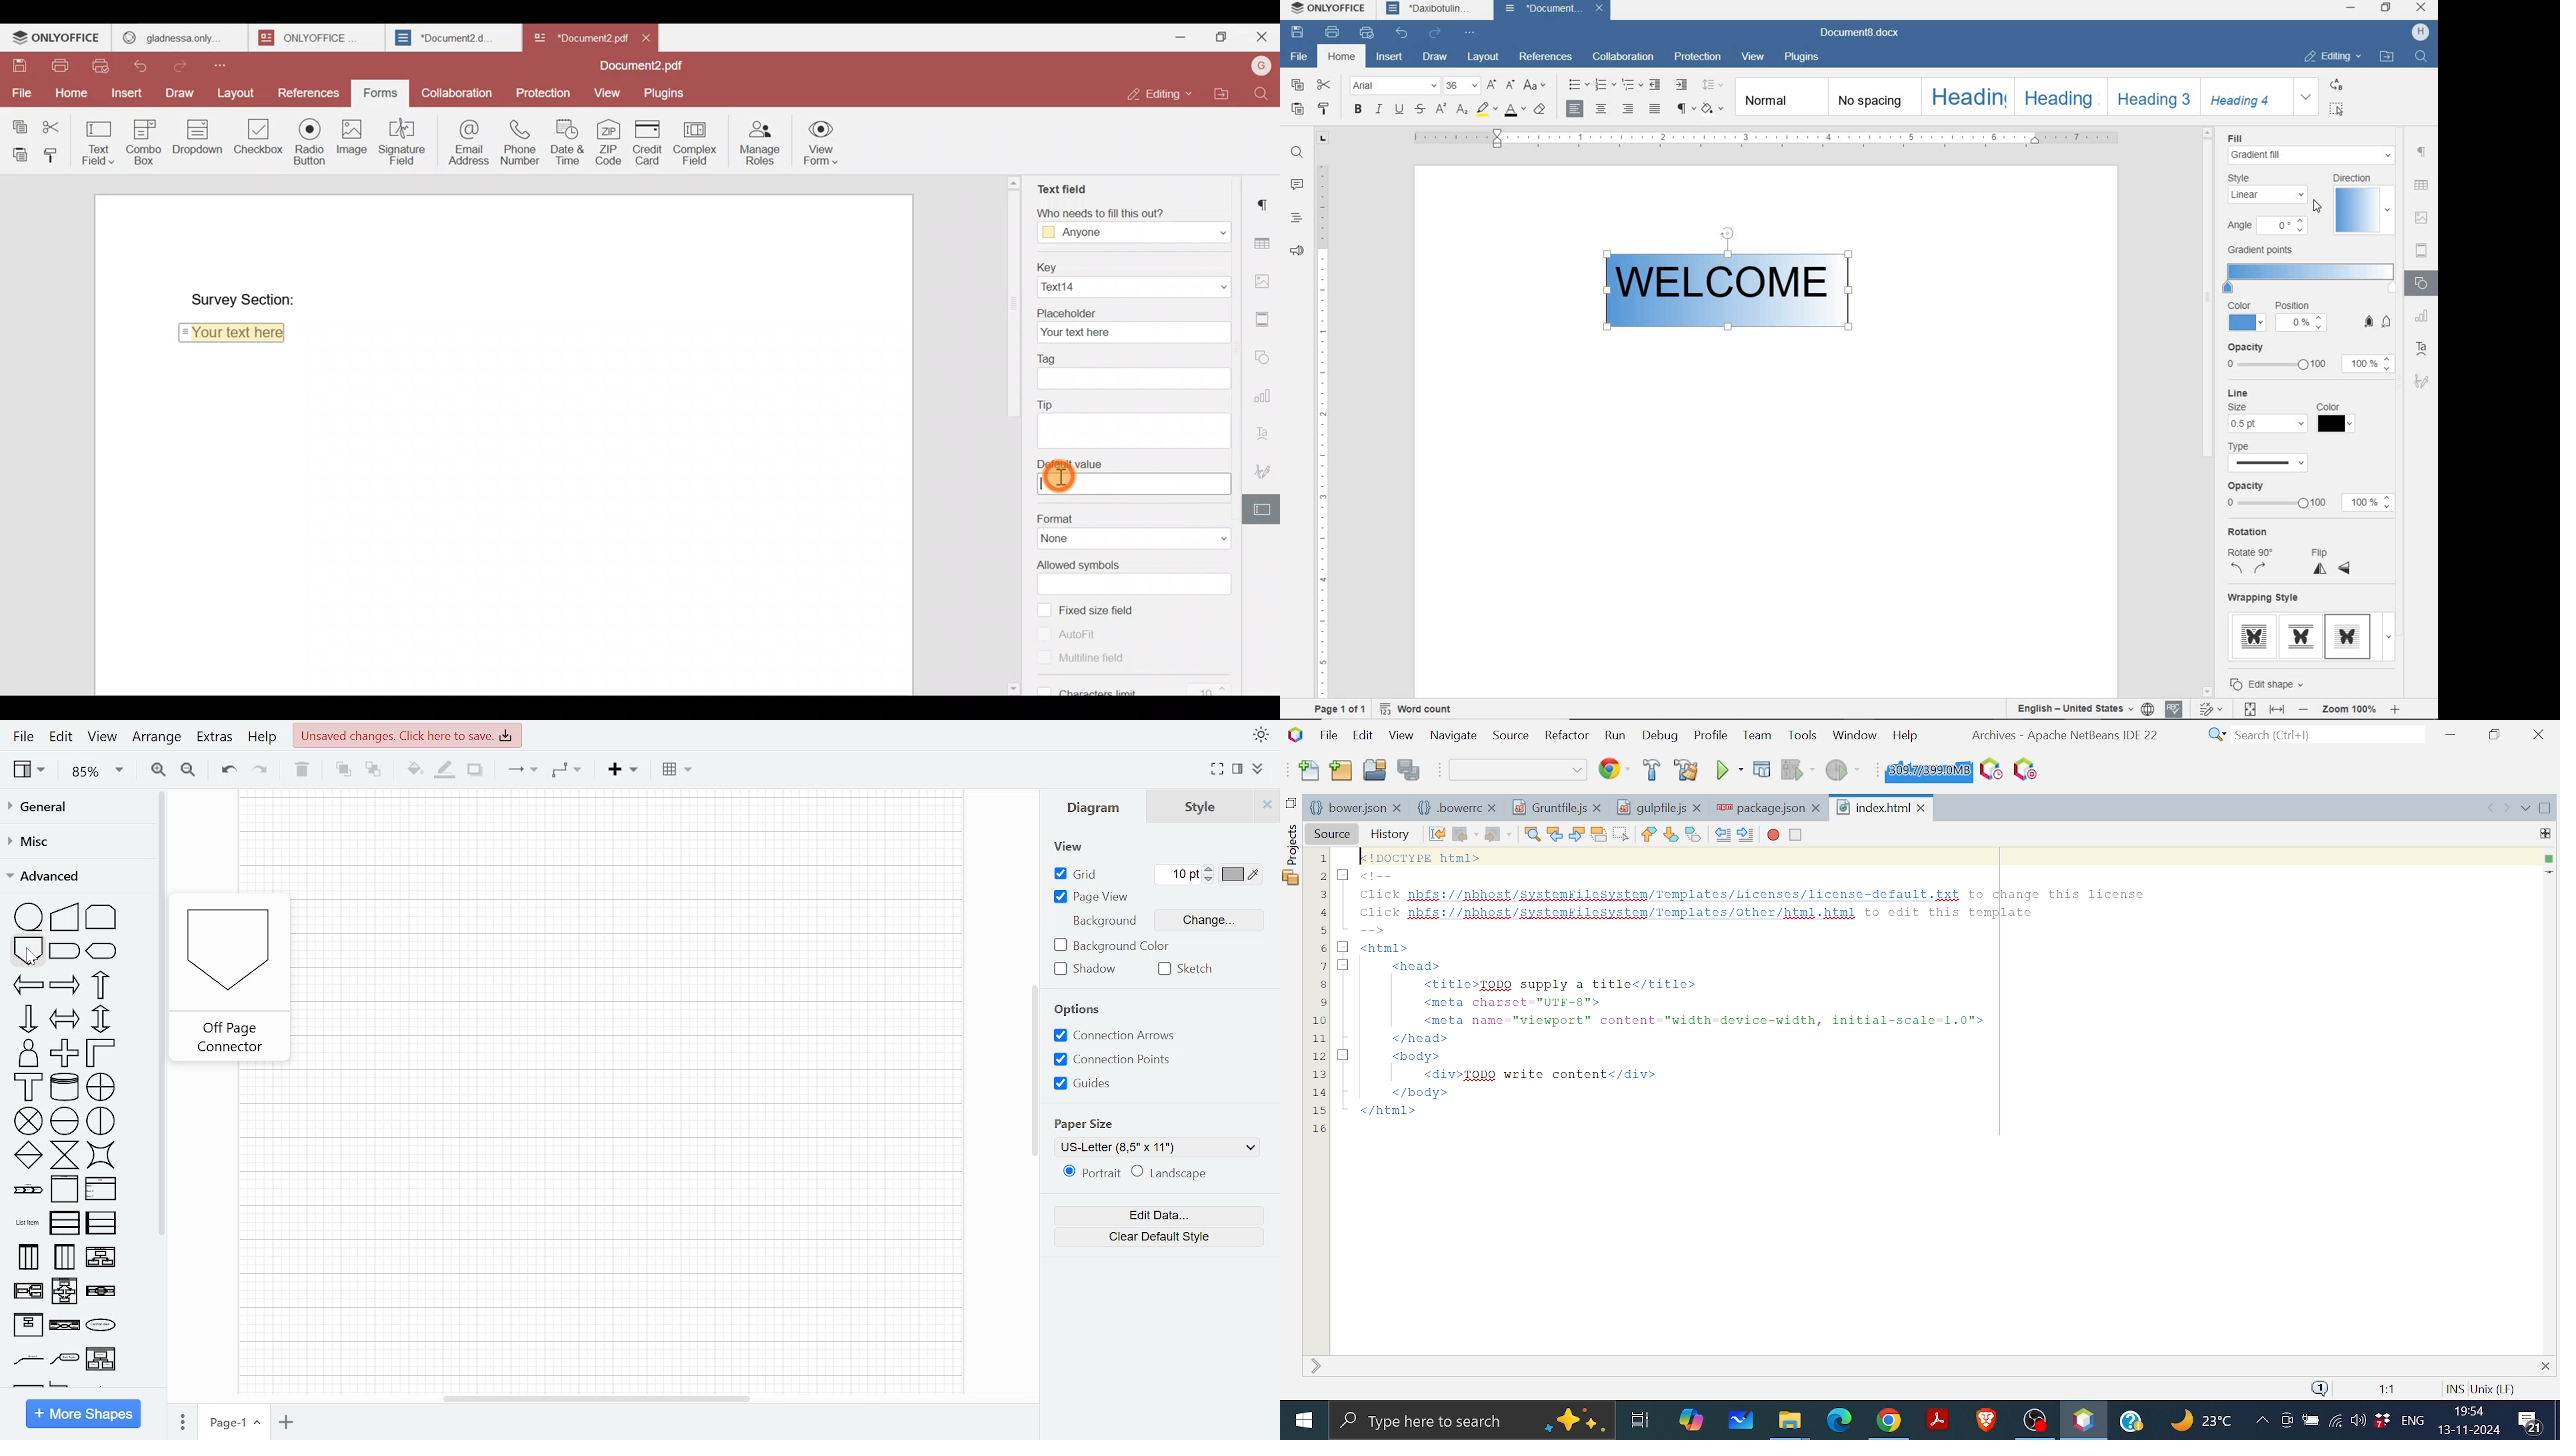  What do you see at coordinates (64, 1053) in the screenshot?
I see `cross` at bounding box center [64, 1053].